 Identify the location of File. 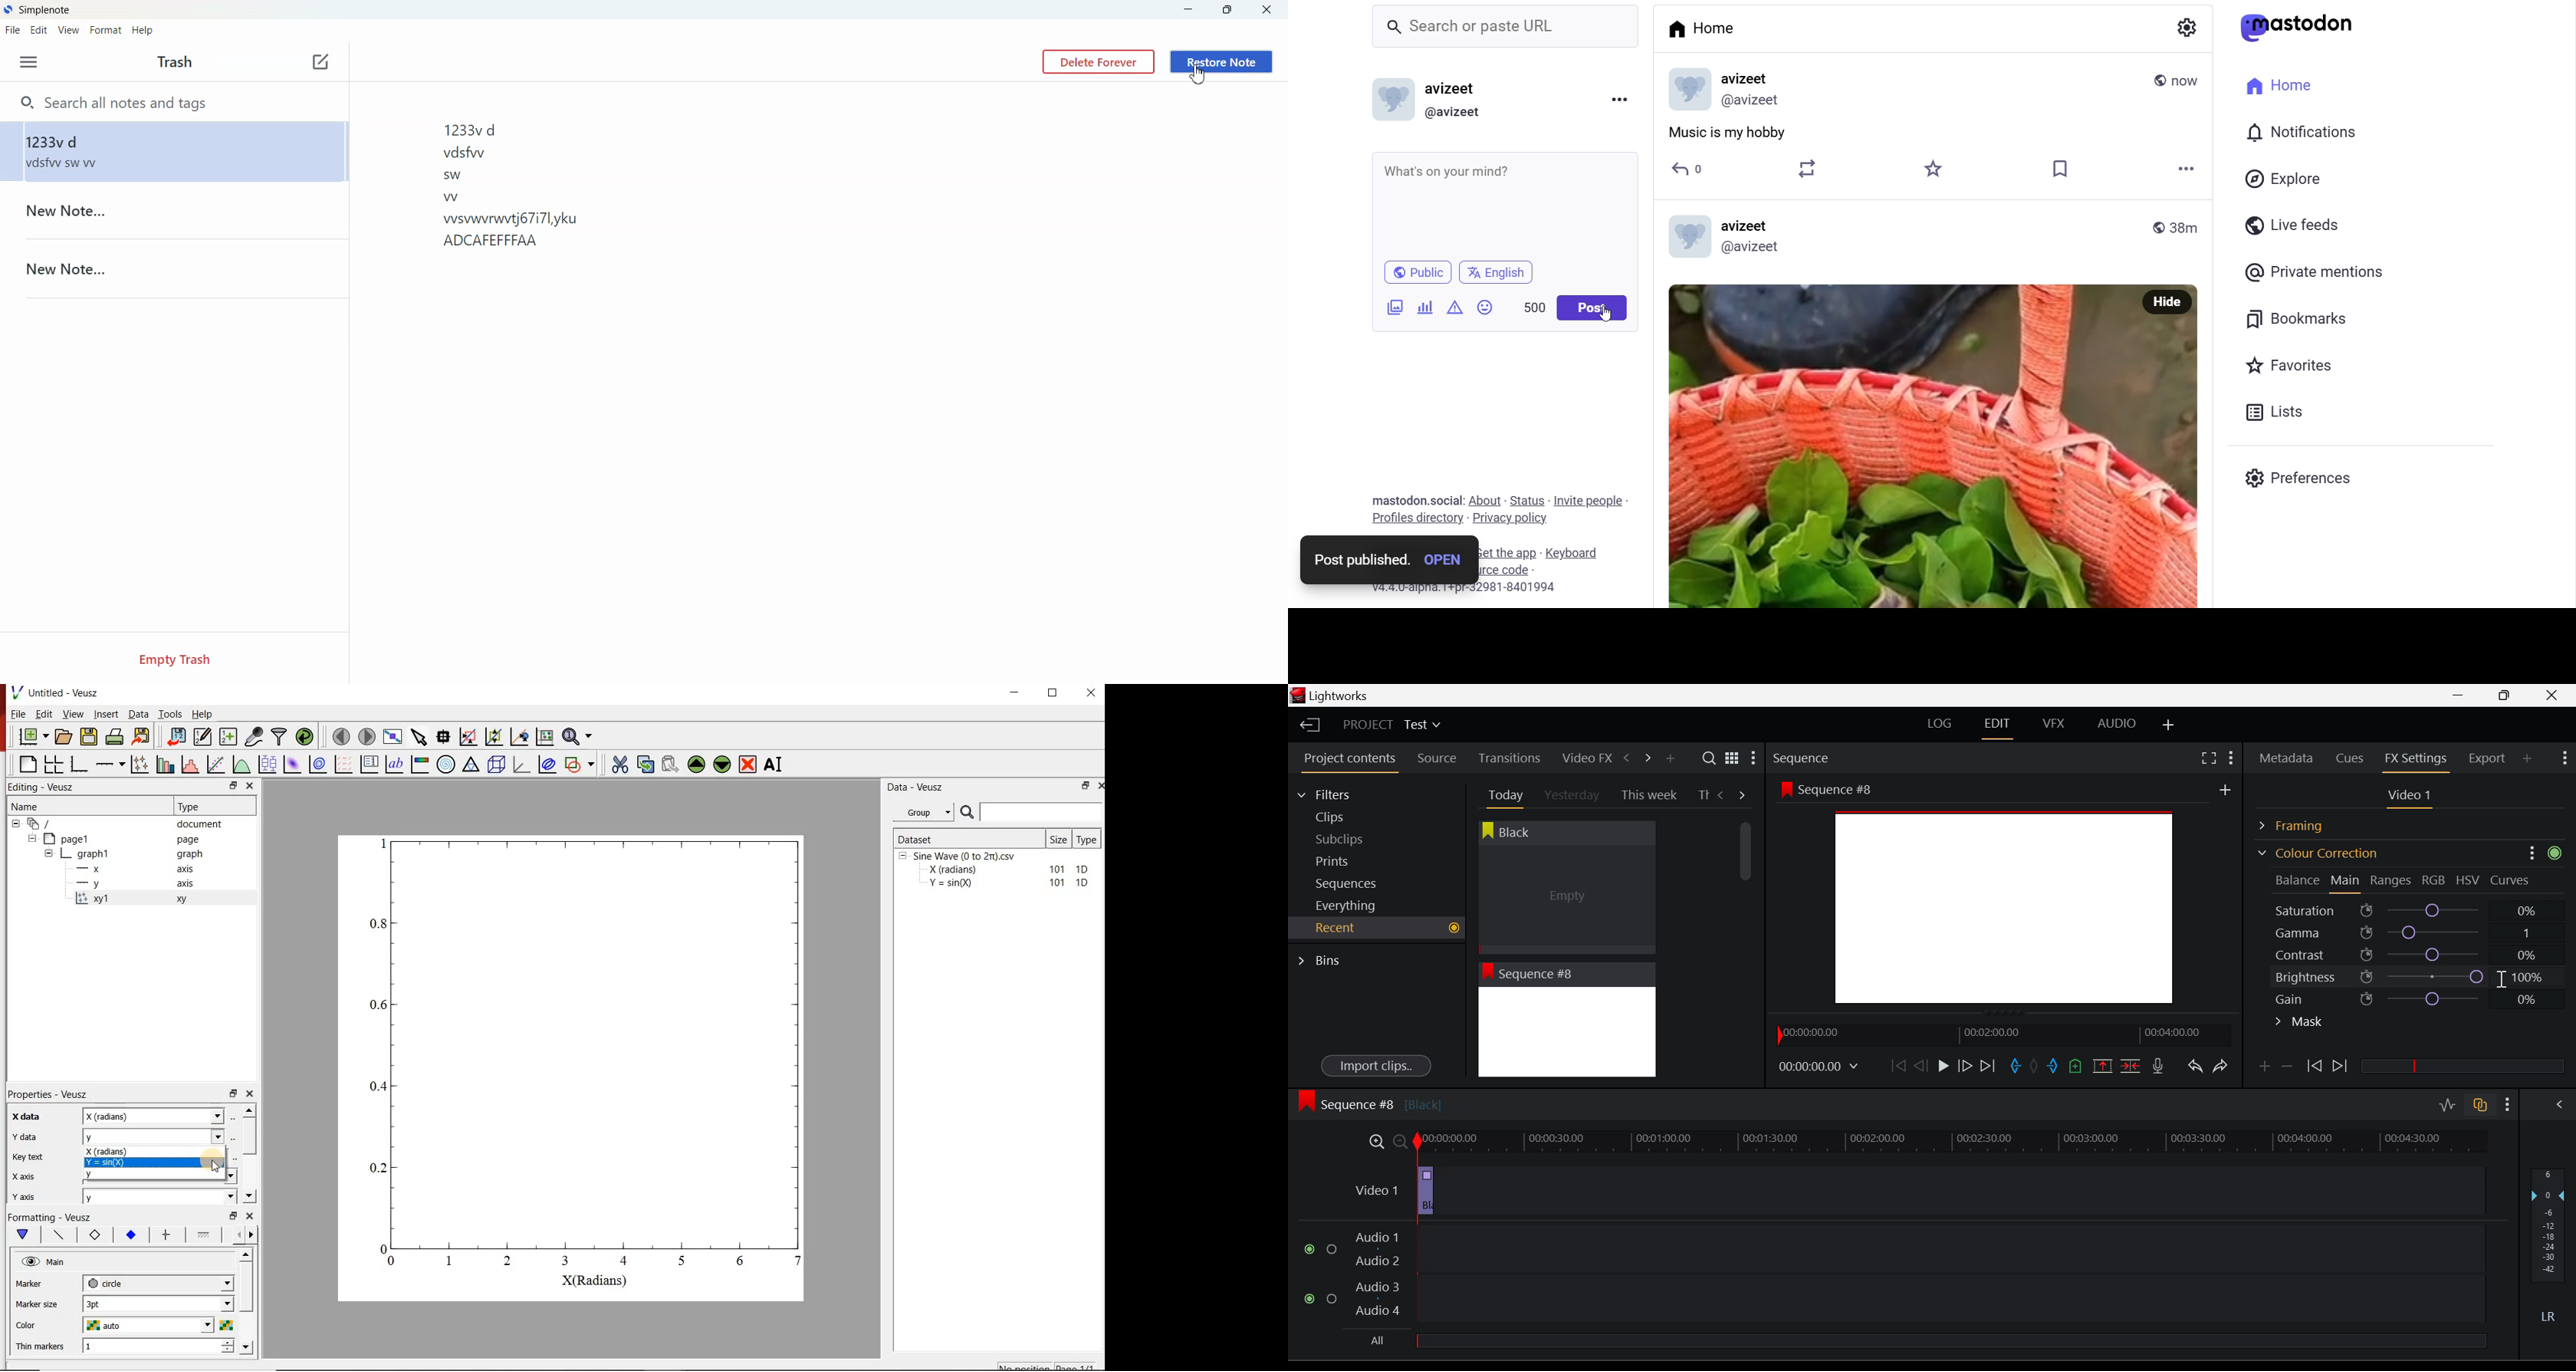
(18, 714).